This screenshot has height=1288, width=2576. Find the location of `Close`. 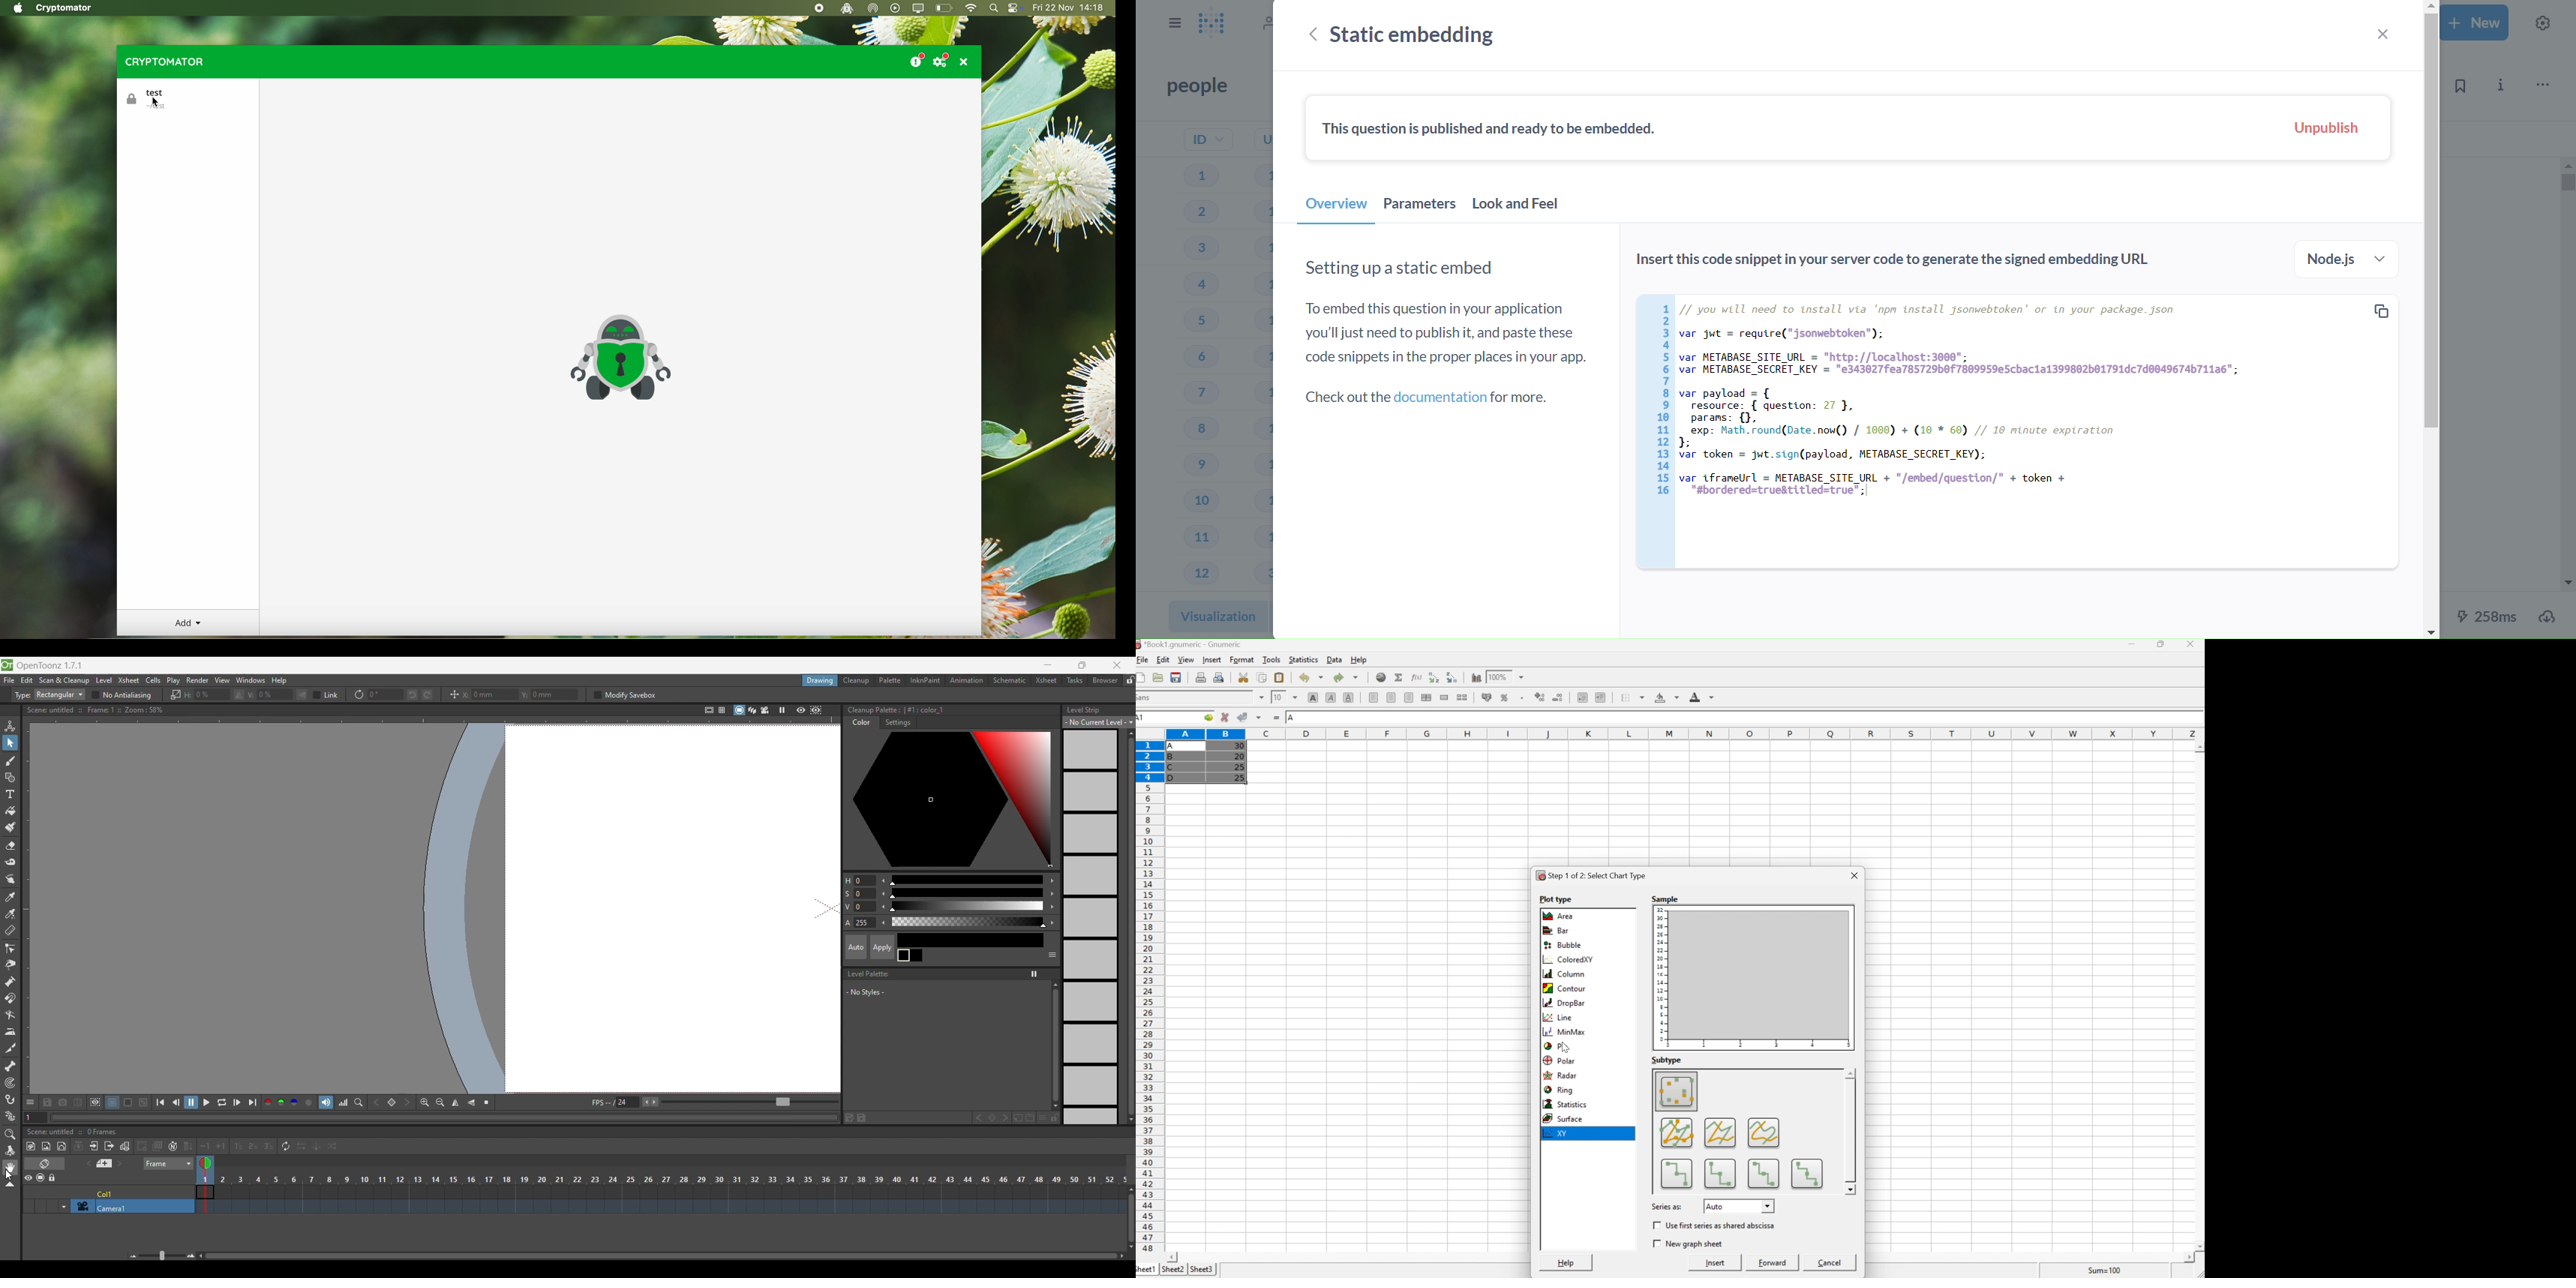

Close is located at coordinates (2191, 644).